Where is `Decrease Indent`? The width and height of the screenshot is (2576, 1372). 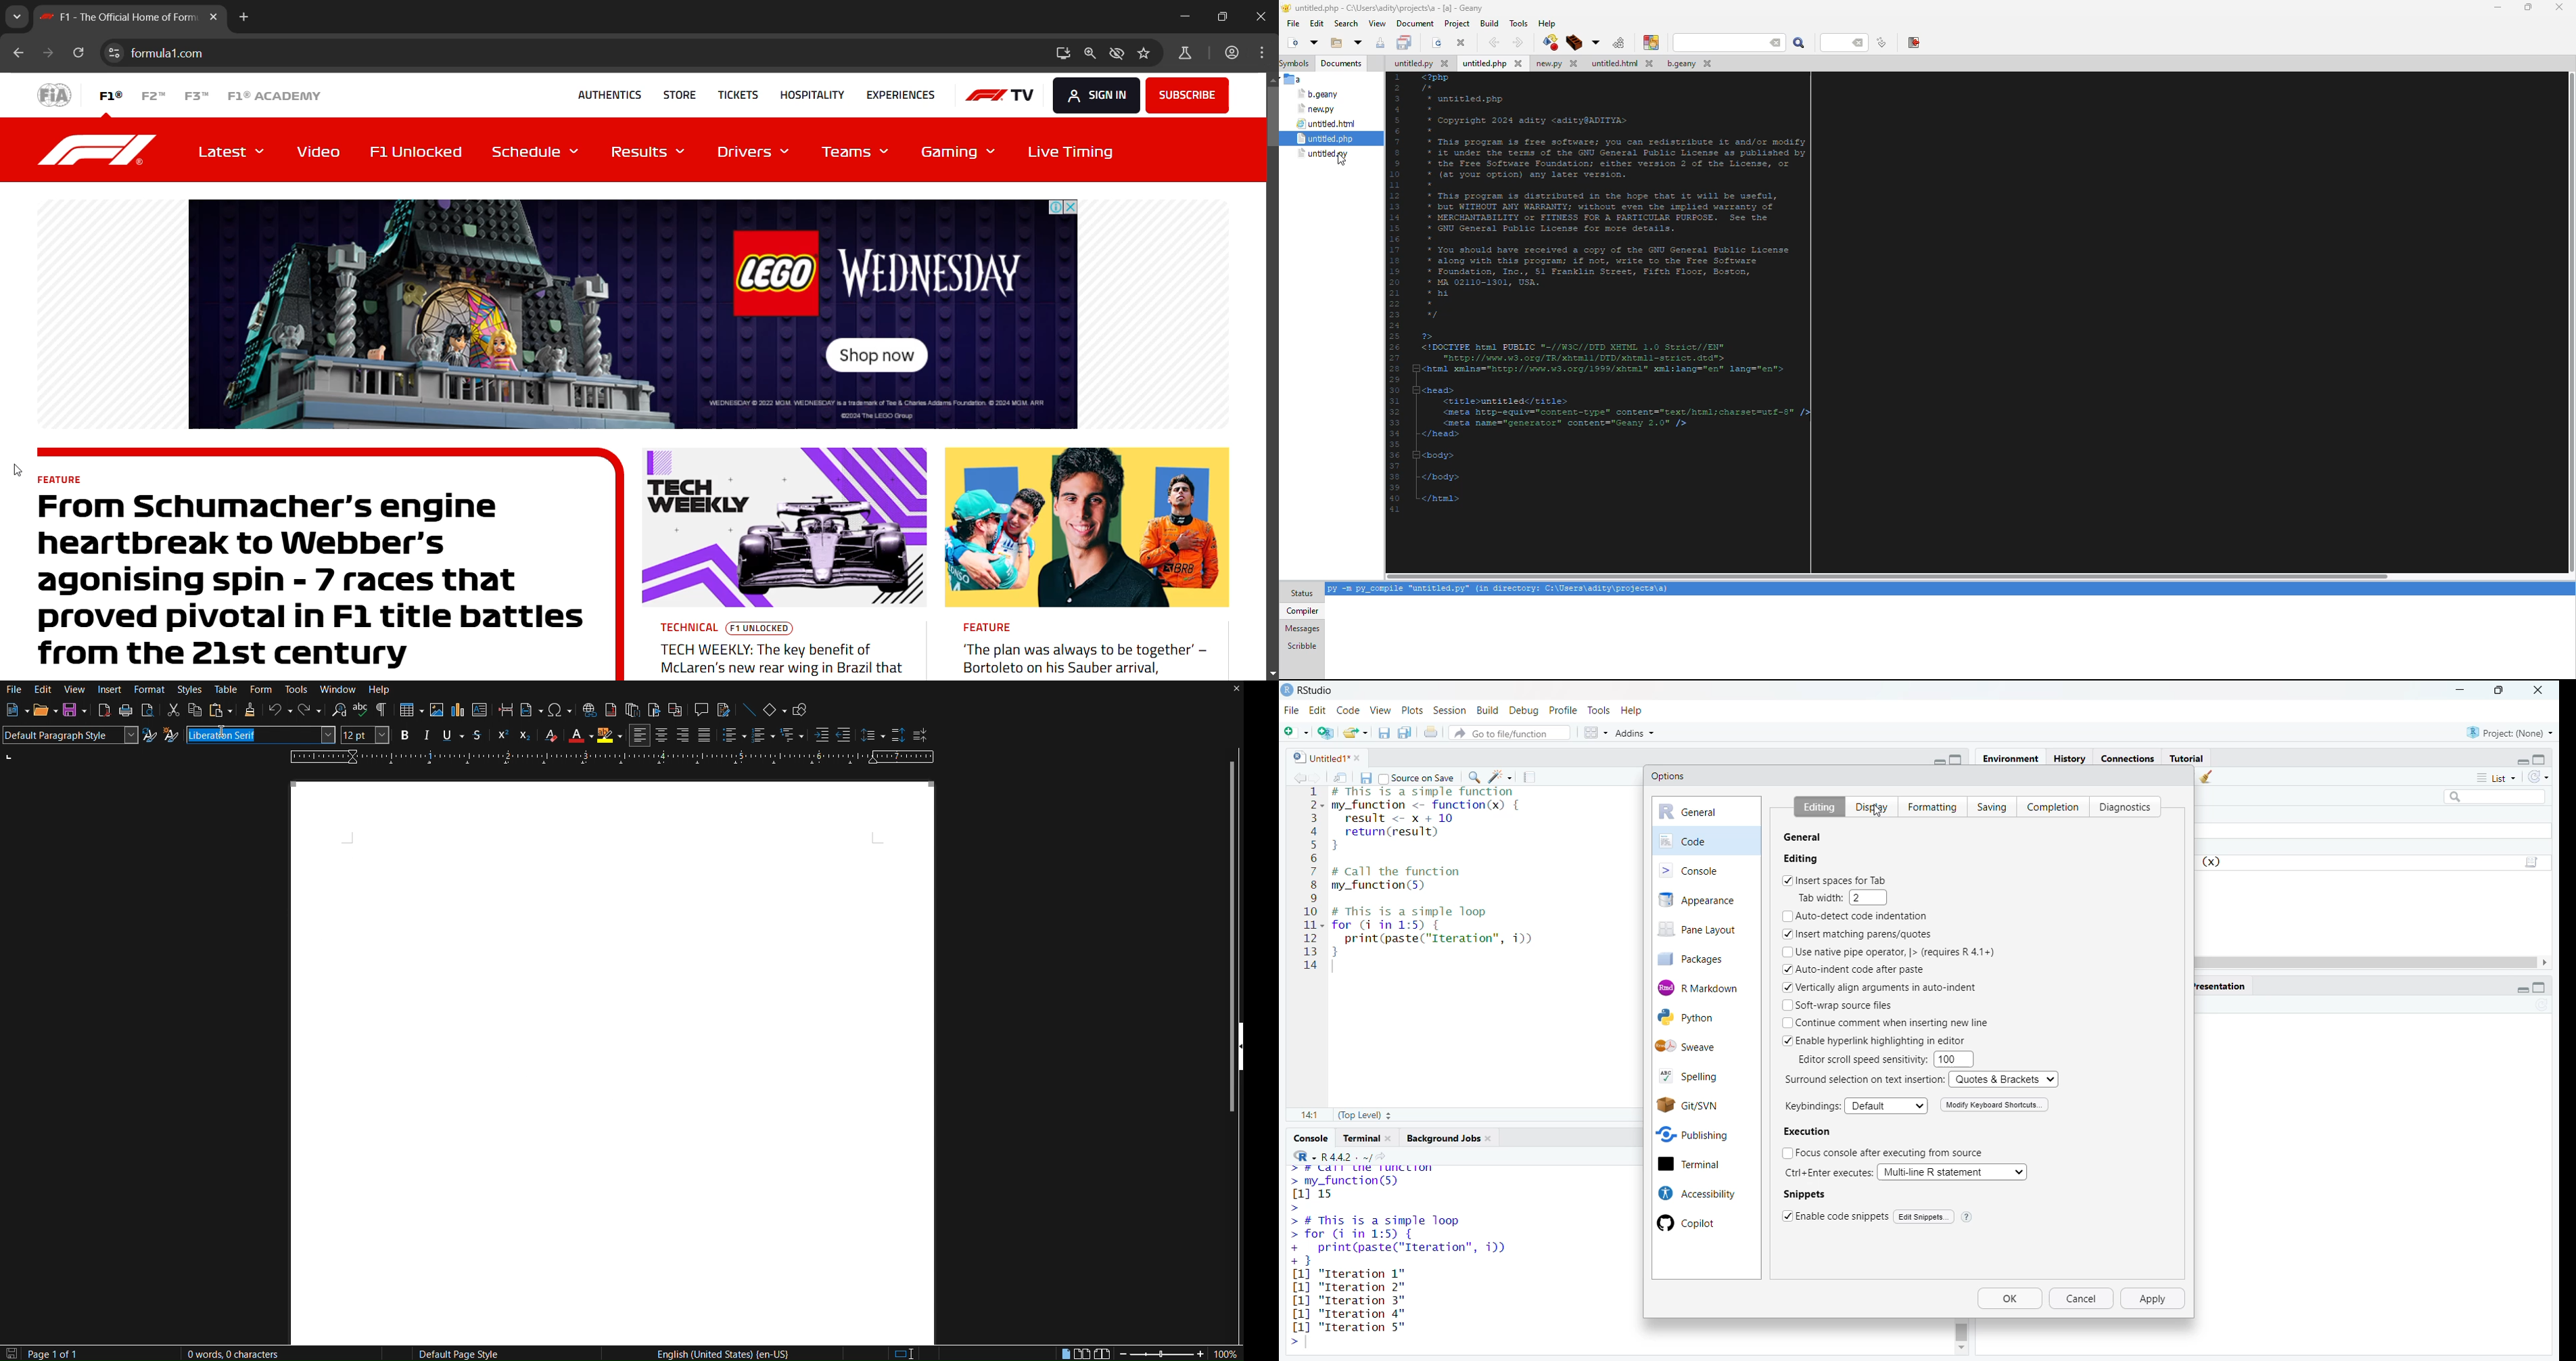
Decrease Indent is located at coordinates (845, 736).